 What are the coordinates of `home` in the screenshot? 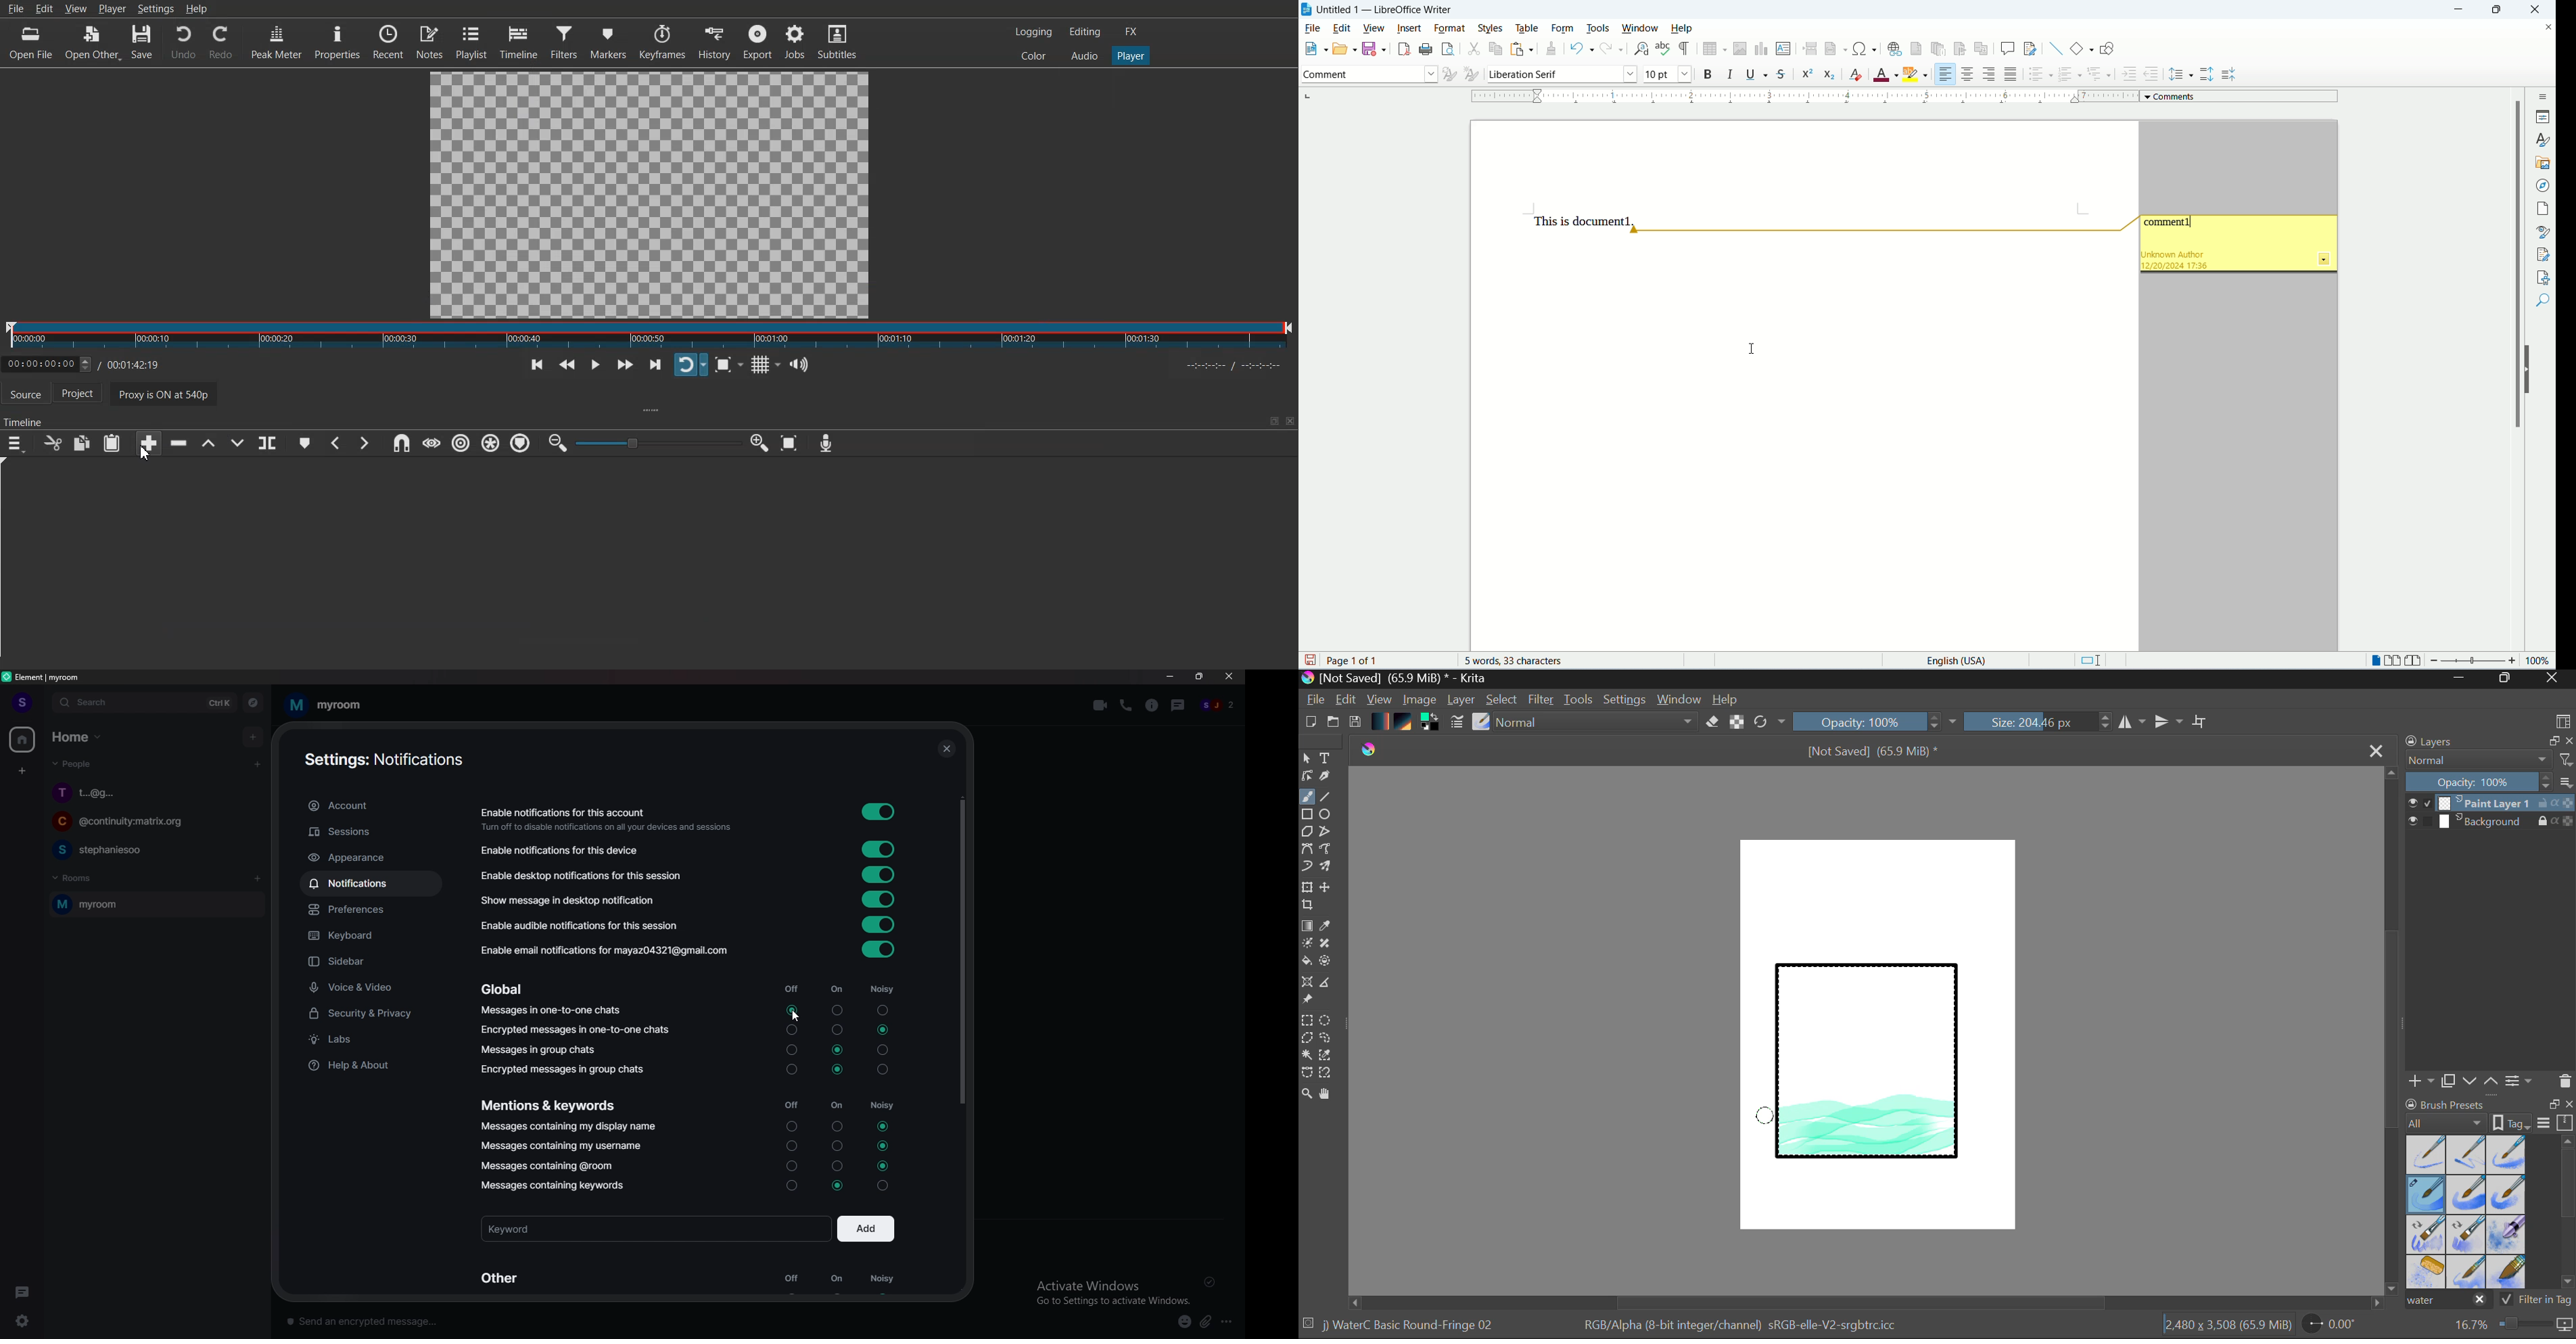 It's located at (79, 737).